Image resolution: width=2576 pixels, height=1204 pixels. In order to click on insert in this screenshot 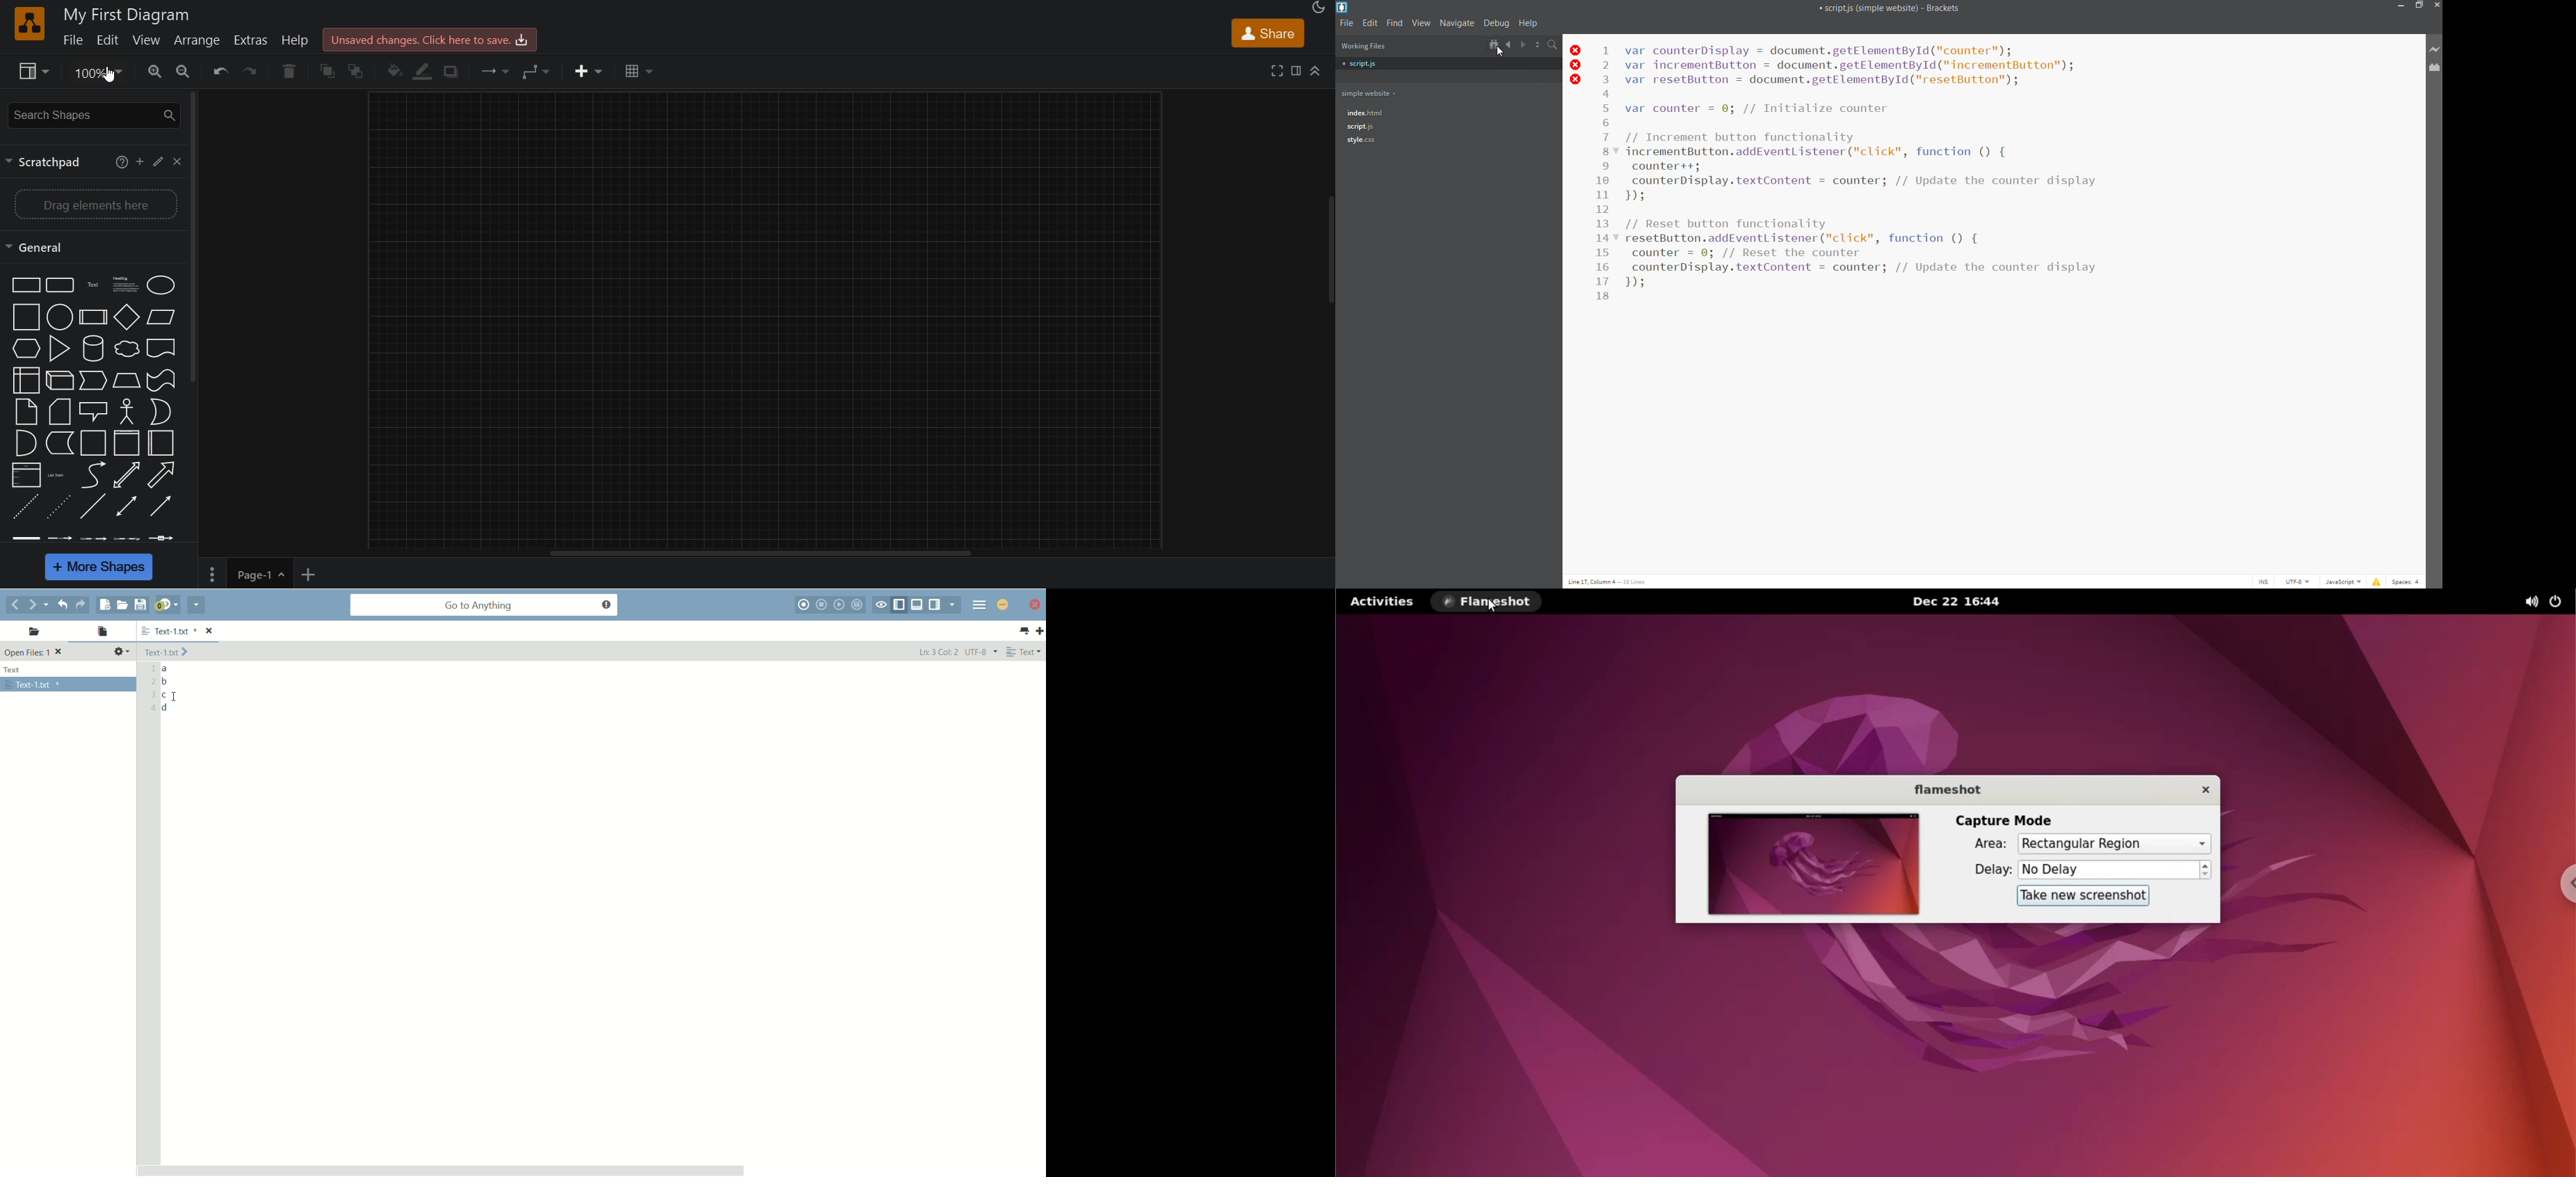, I will do `click(583, 73)`.